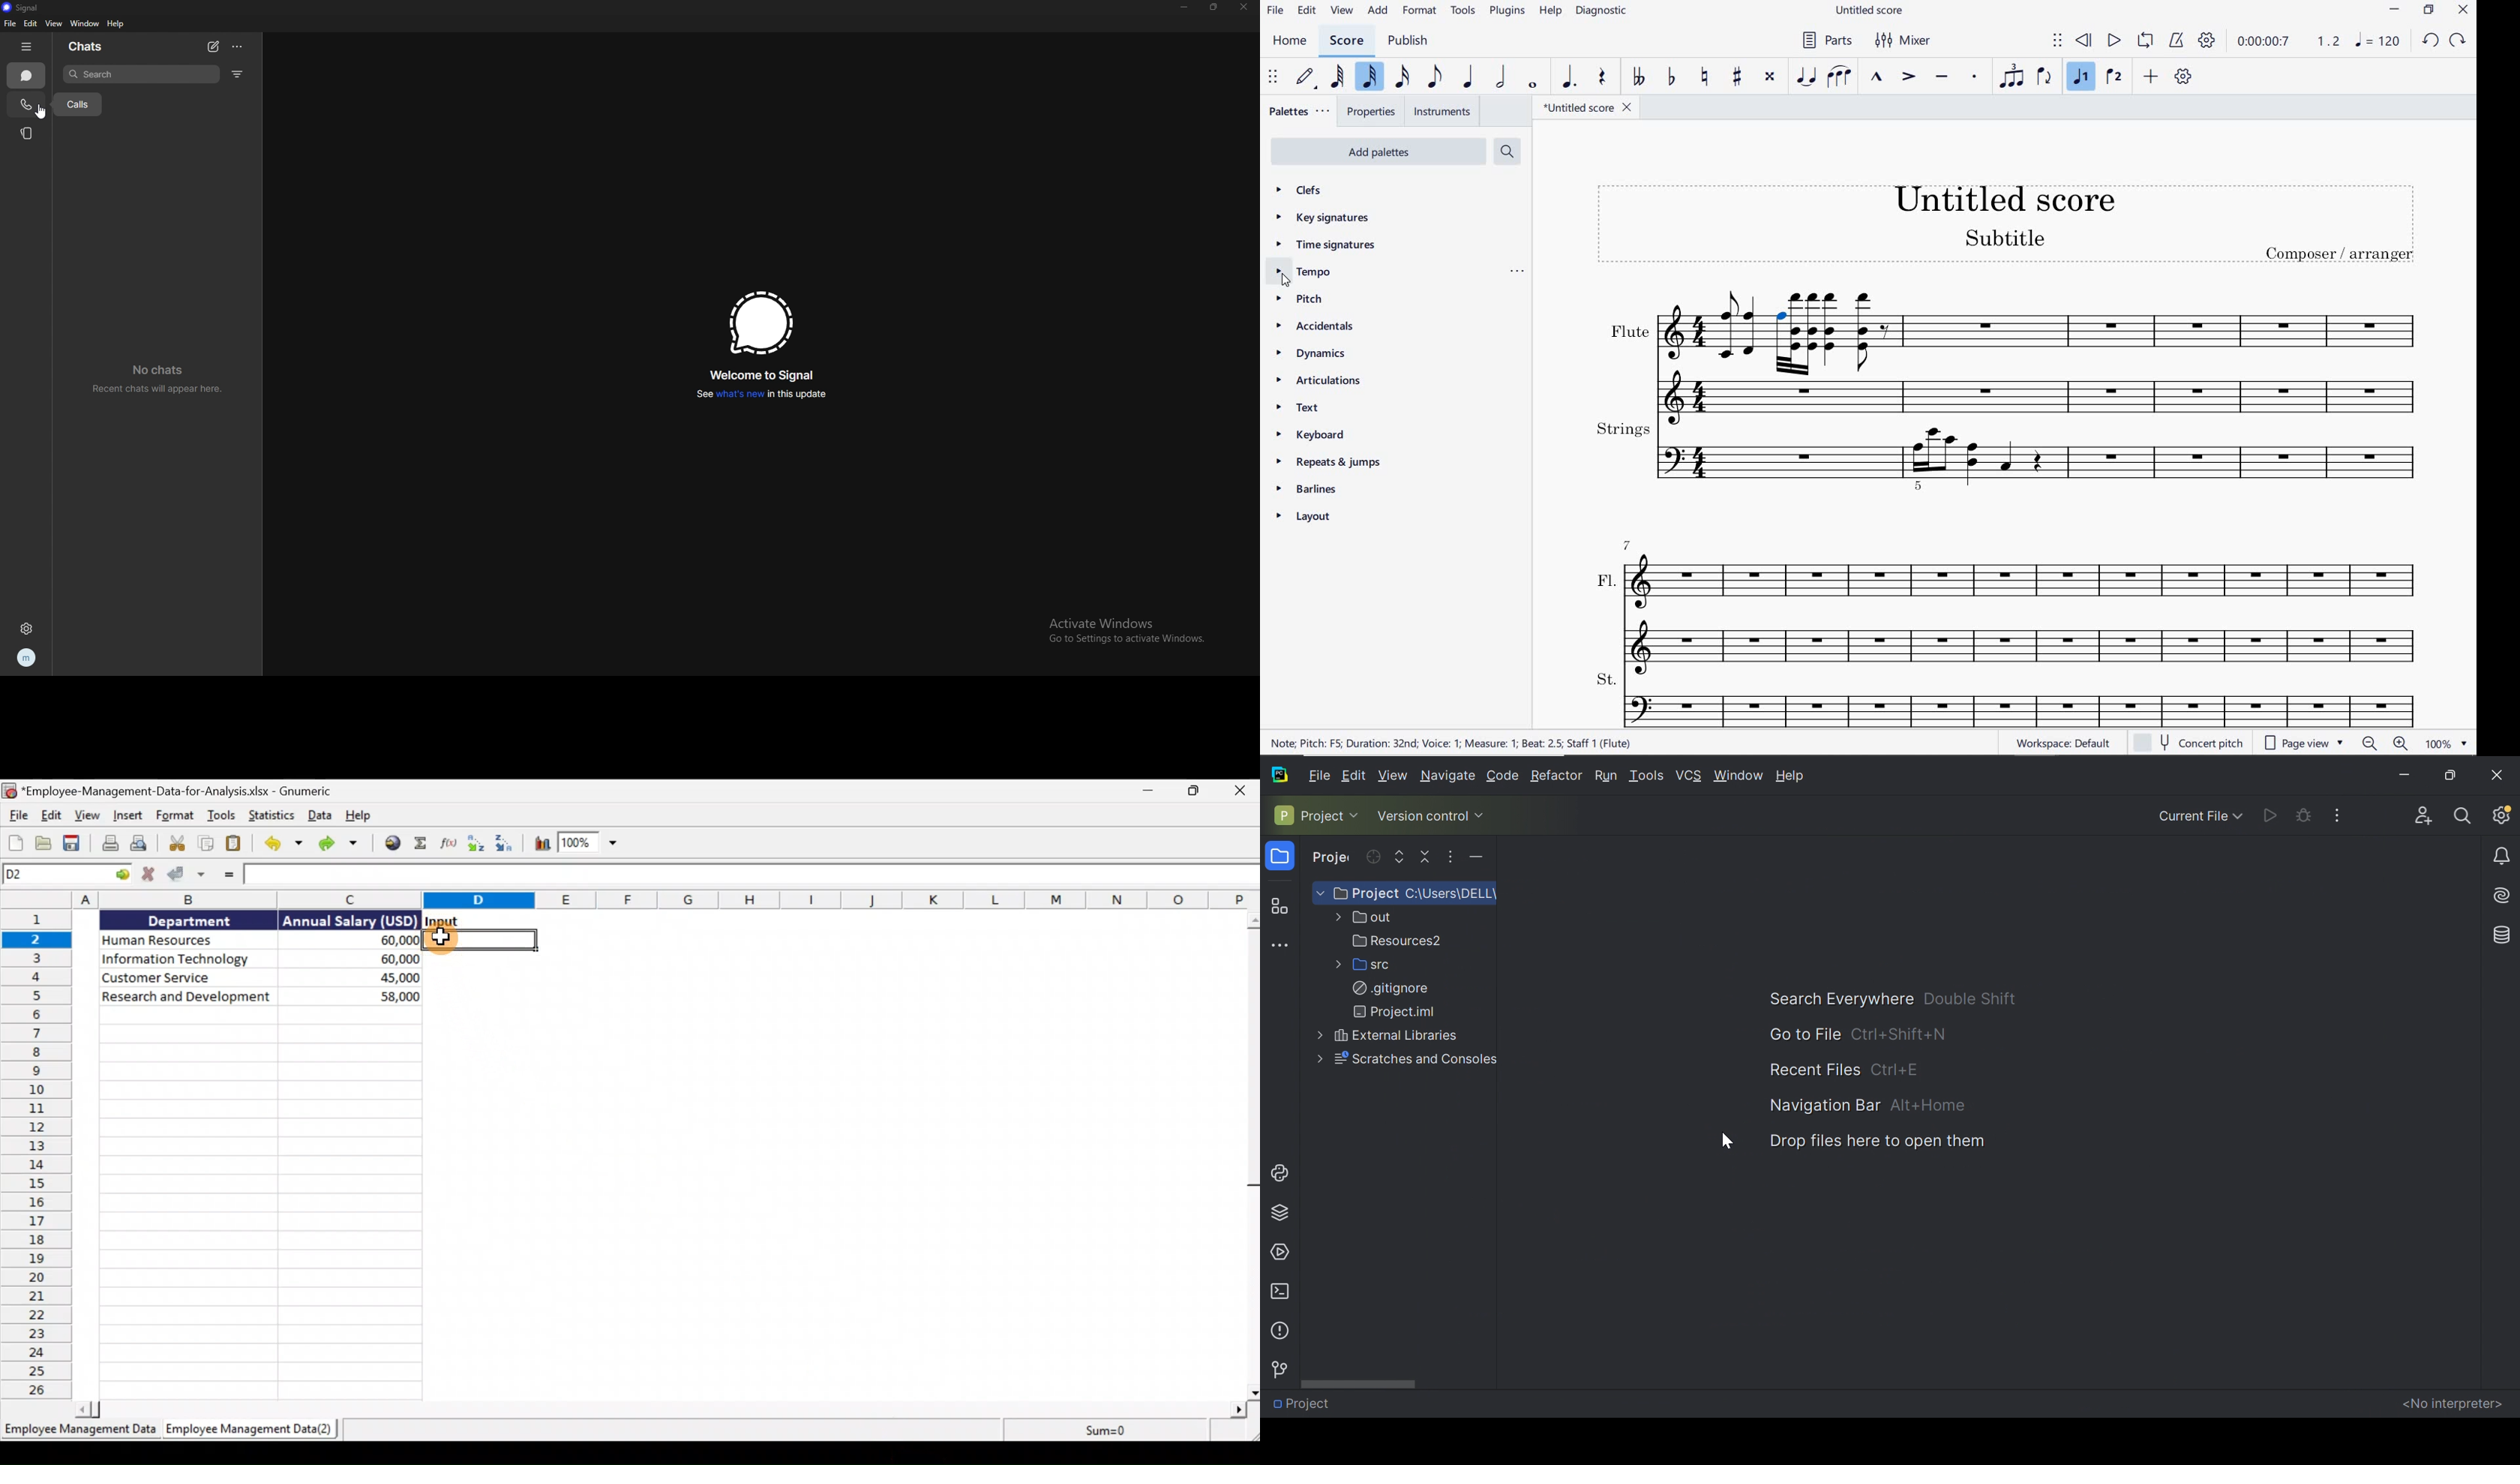 Image resolution: width=2520 pixels, height=1484 pixels. What do you see at coordinates (1706, 77) in the screenshot?
I see `TOGGLE NATURAL` at bounding box center [1706, 77].